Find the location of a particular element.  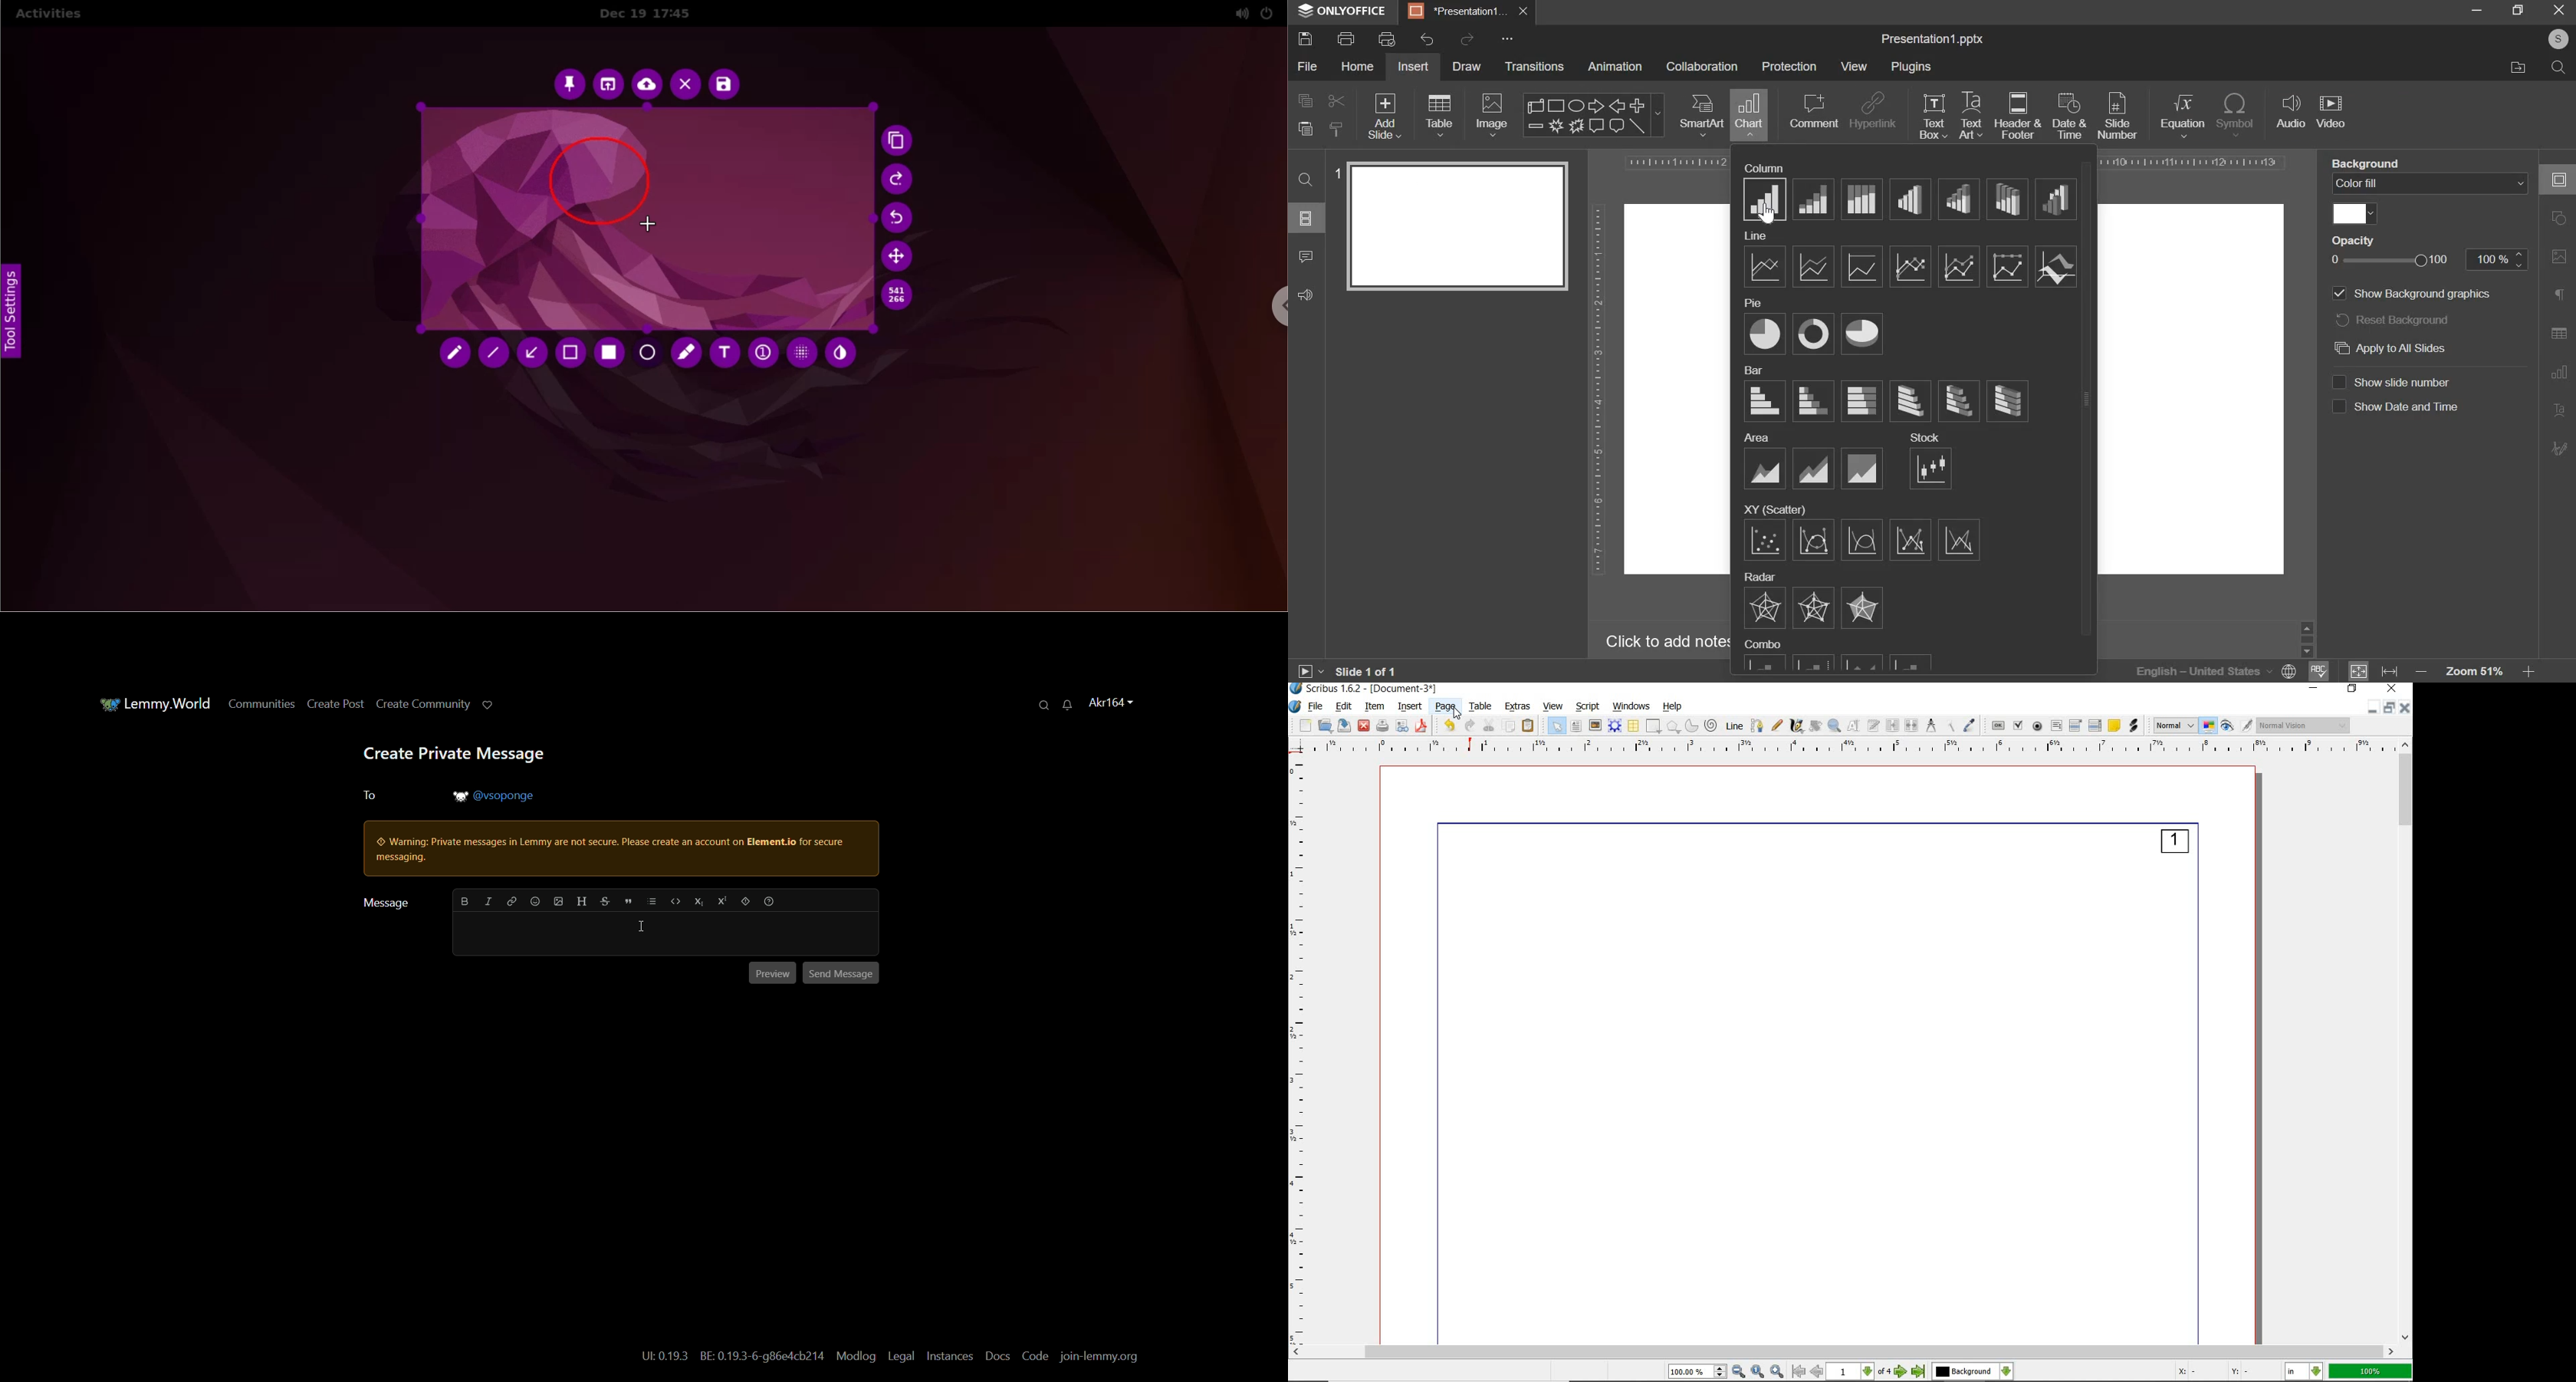

text art settings is located at coordinates (2557, 412).